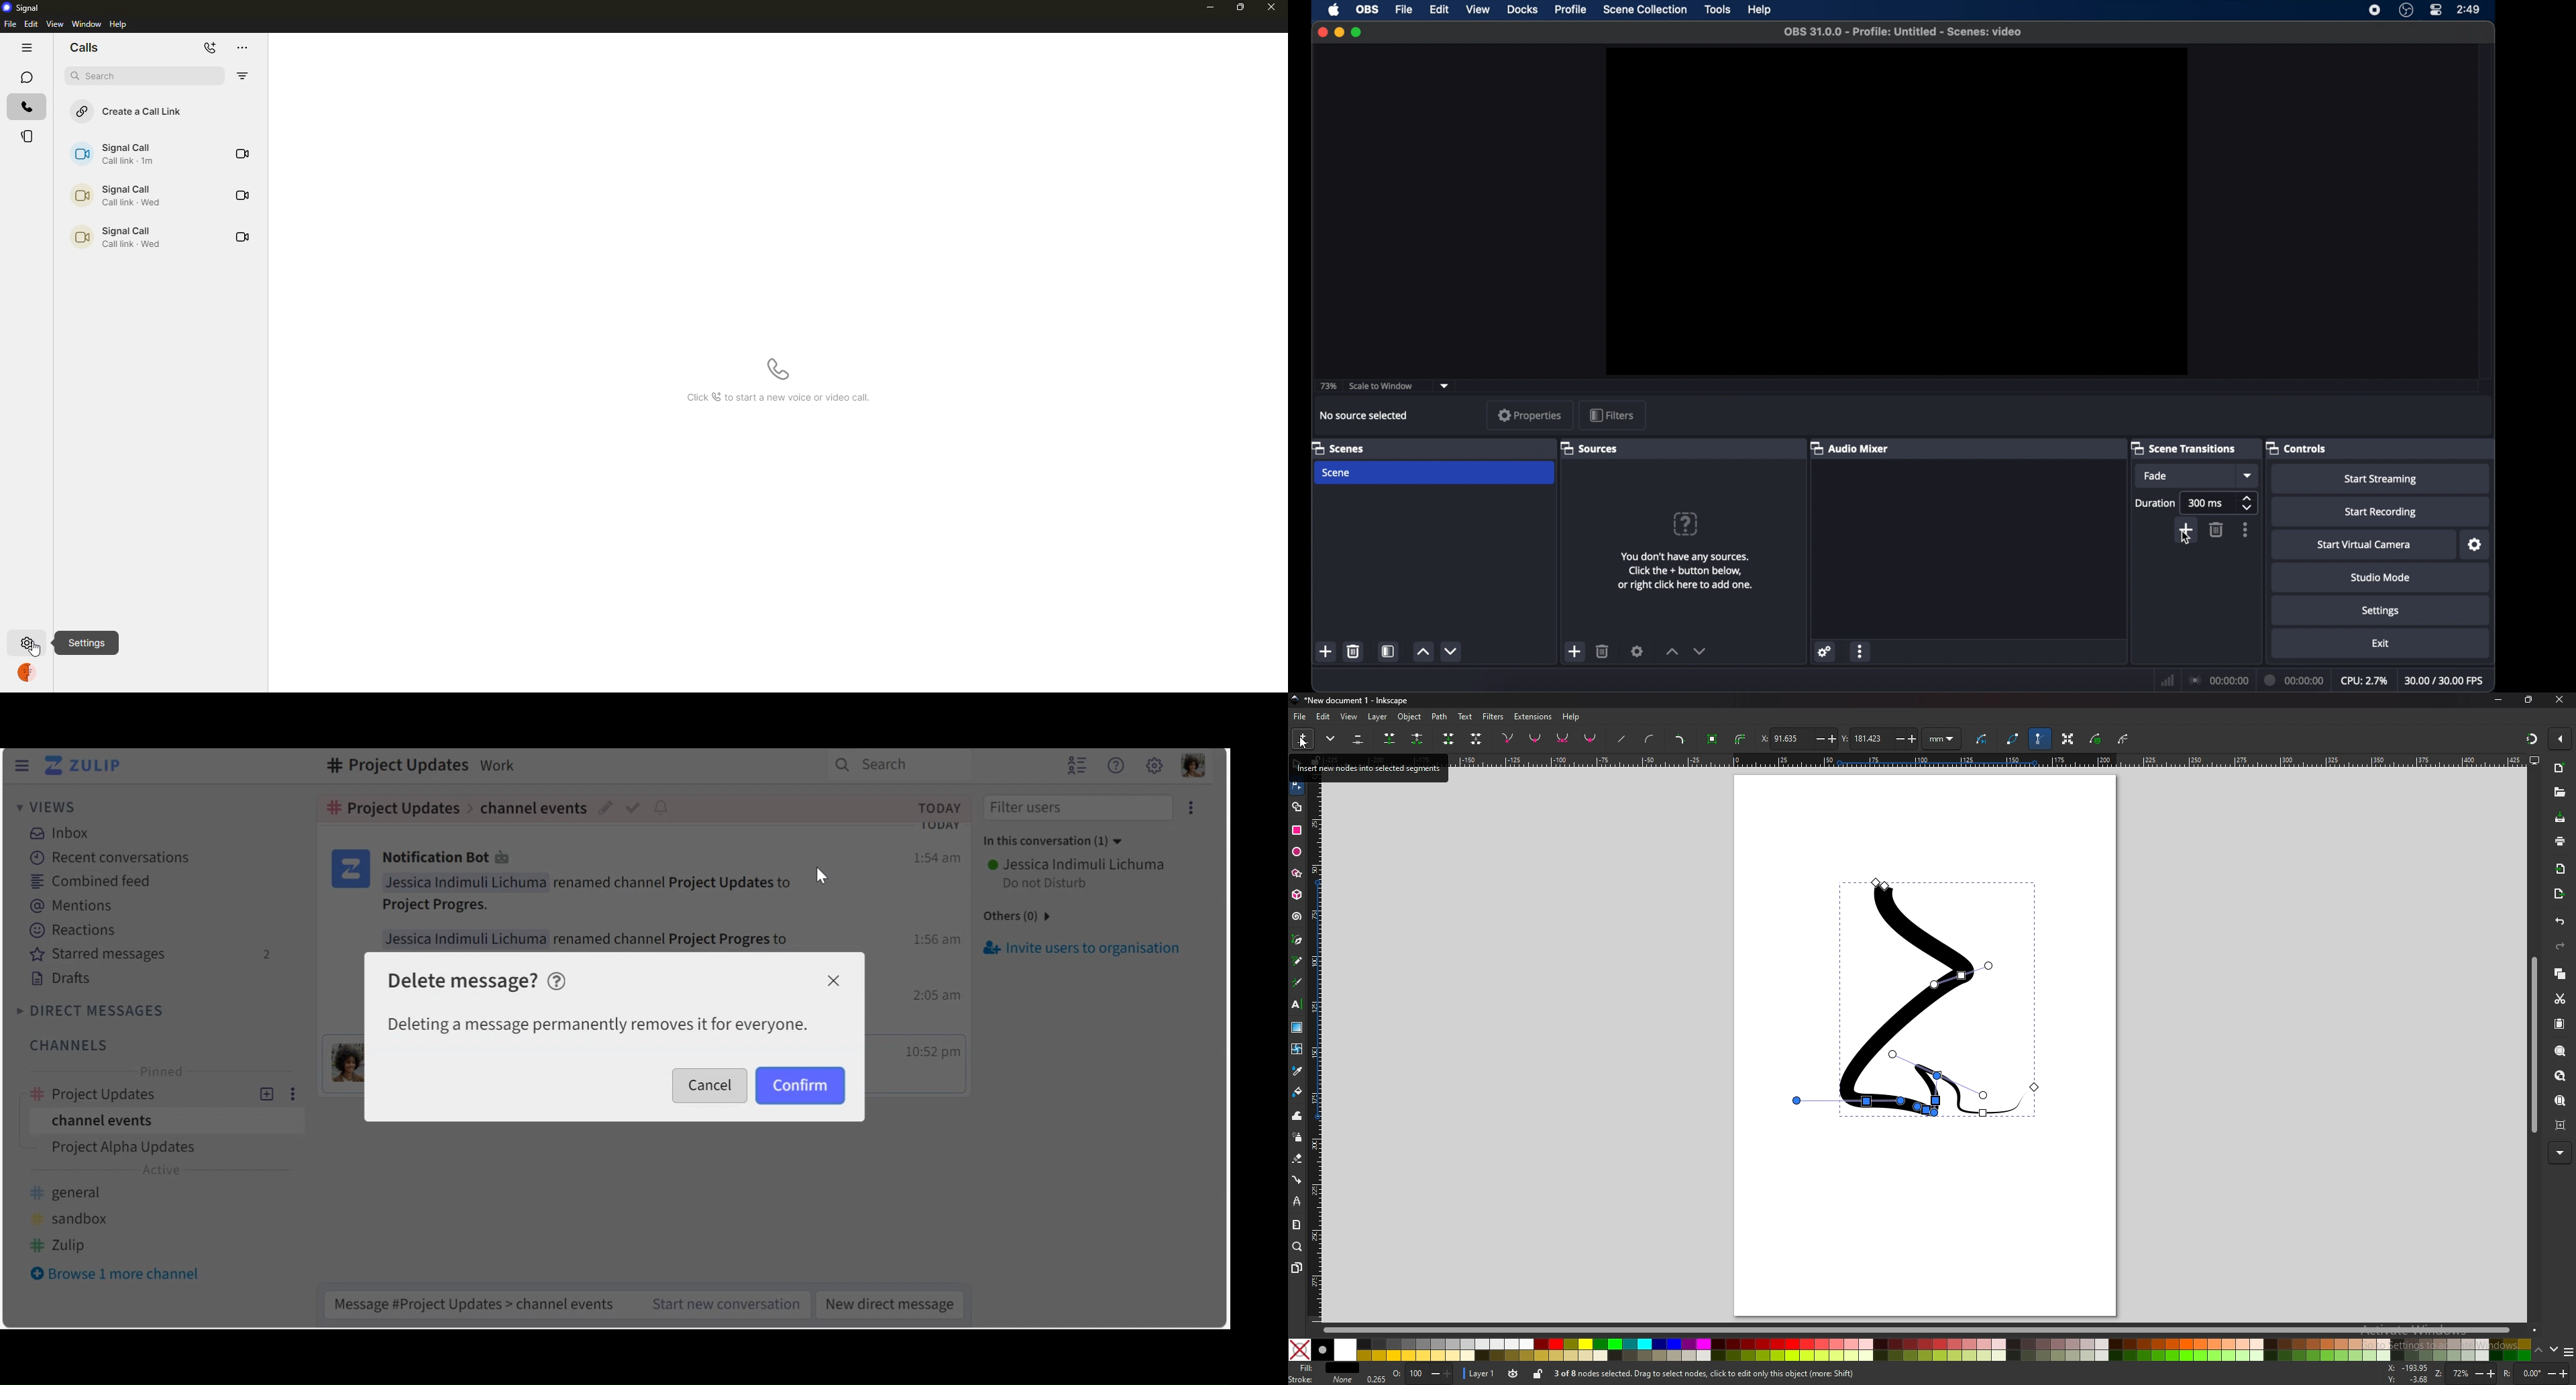 The image size is (2576, 1400). I want to click on Confirm, so click(801, 1084).